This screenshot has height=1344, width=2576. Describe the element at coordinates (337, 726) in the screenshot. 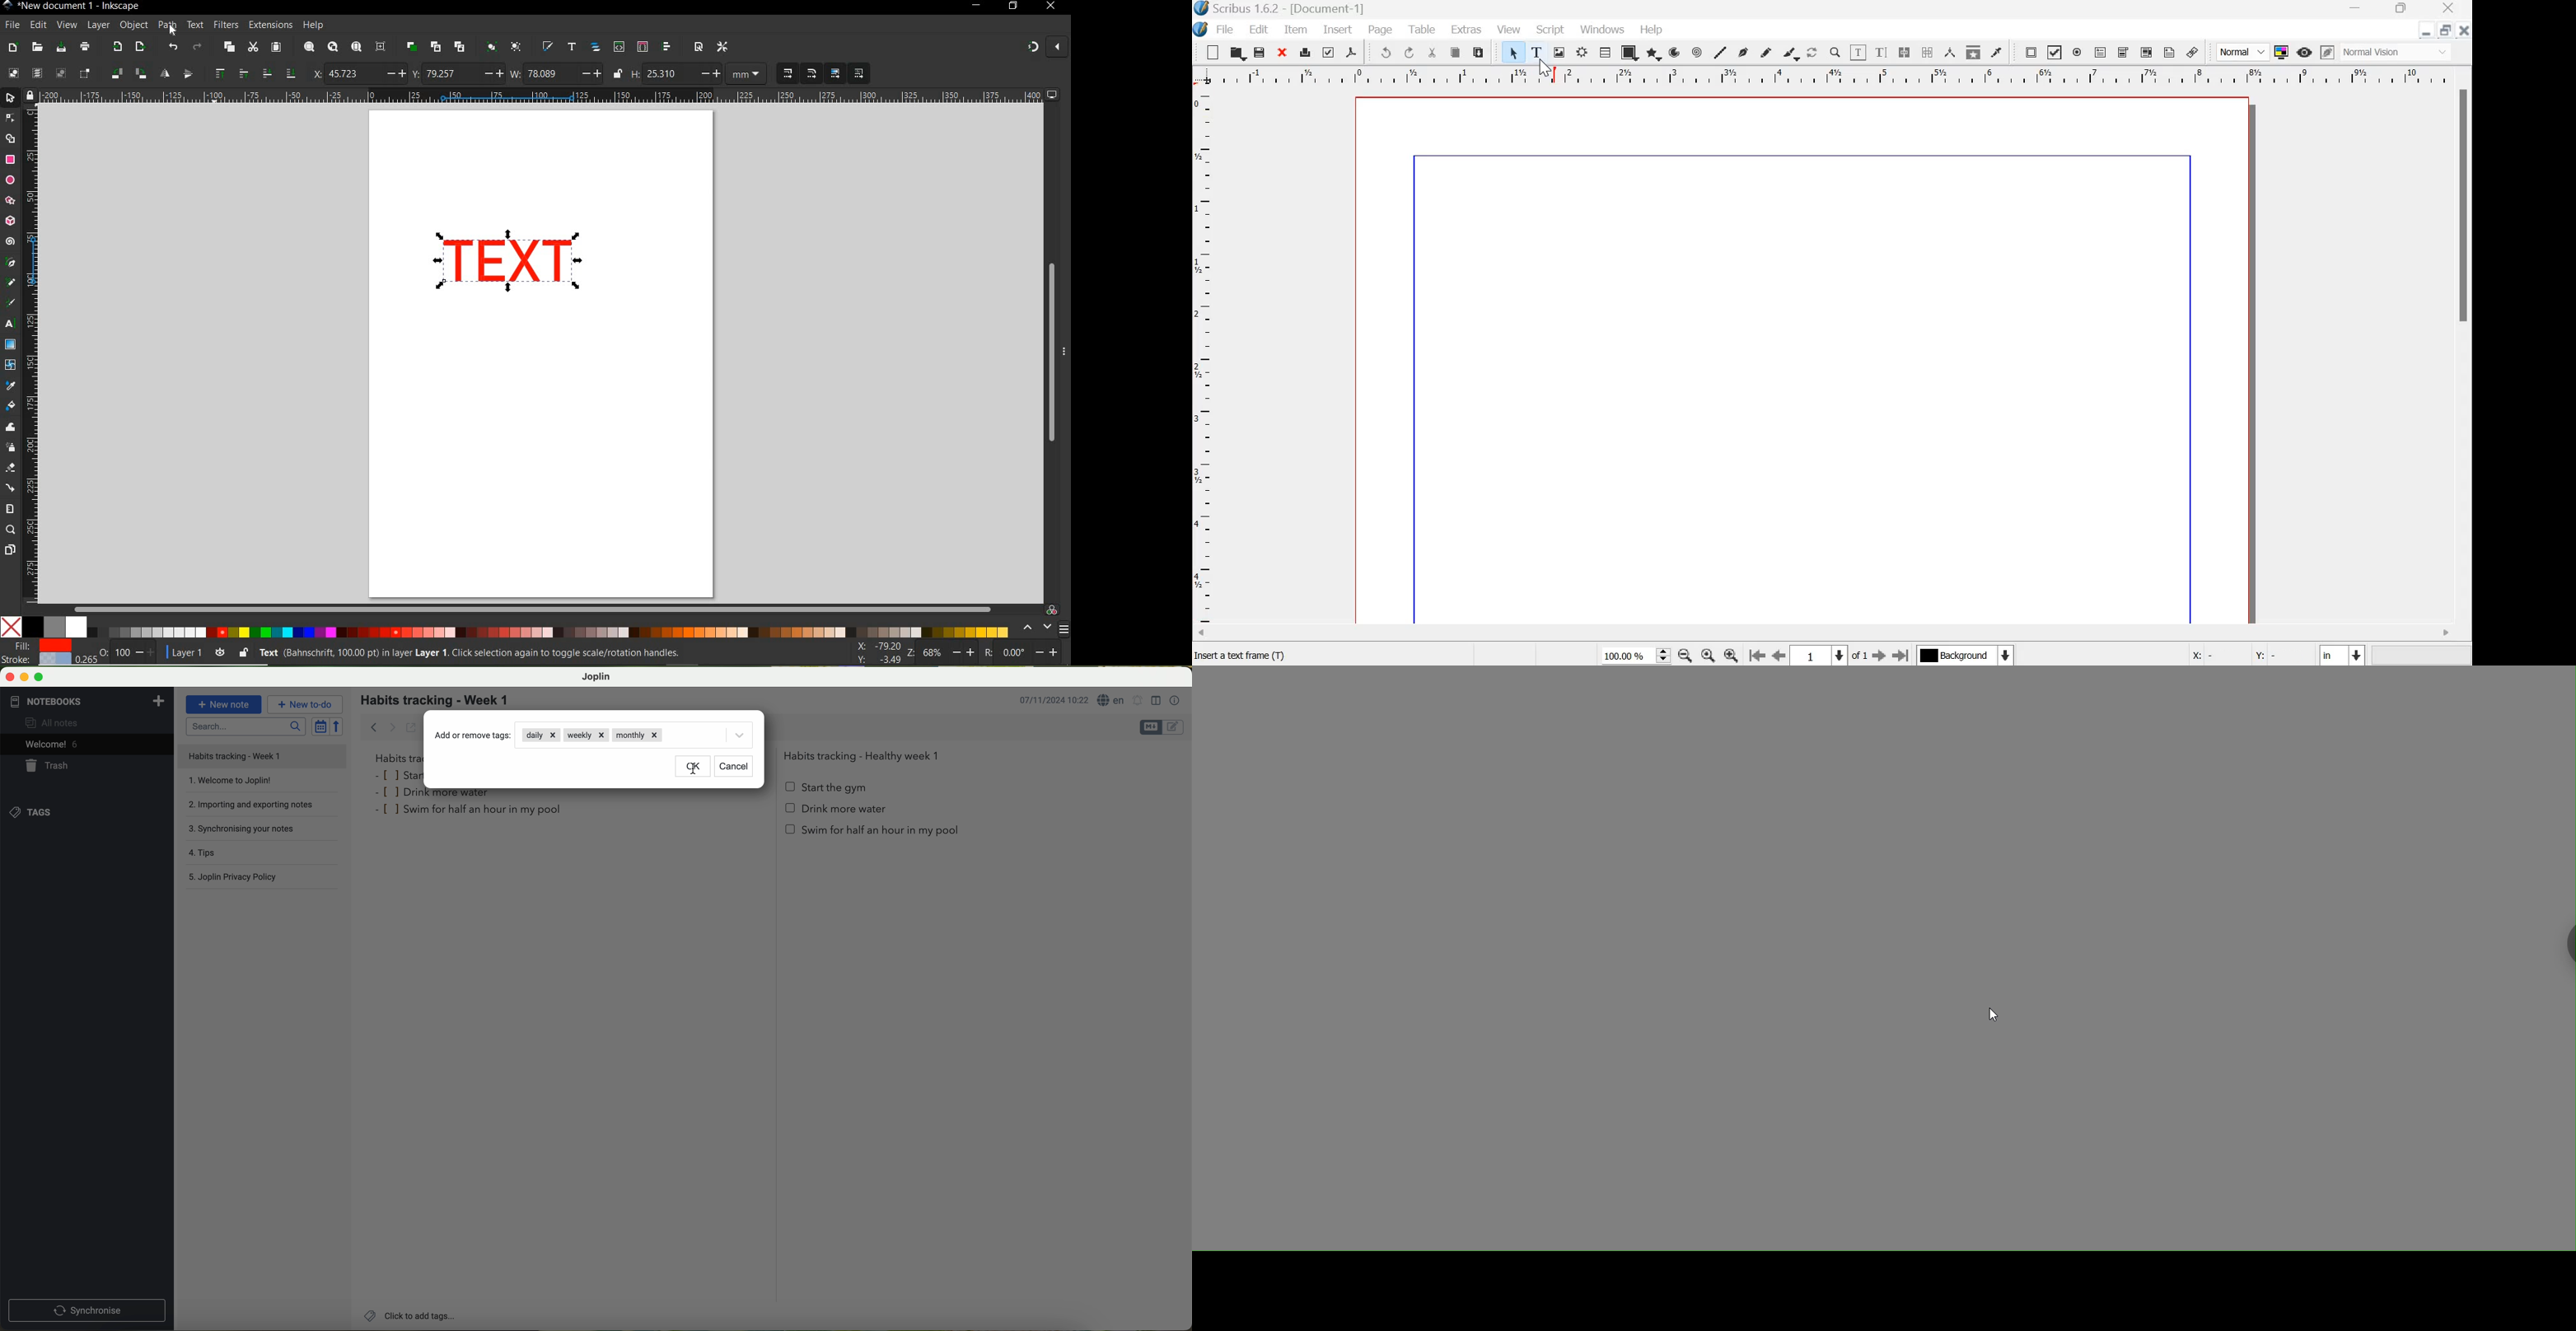

I see `reverse sort order` at that location.